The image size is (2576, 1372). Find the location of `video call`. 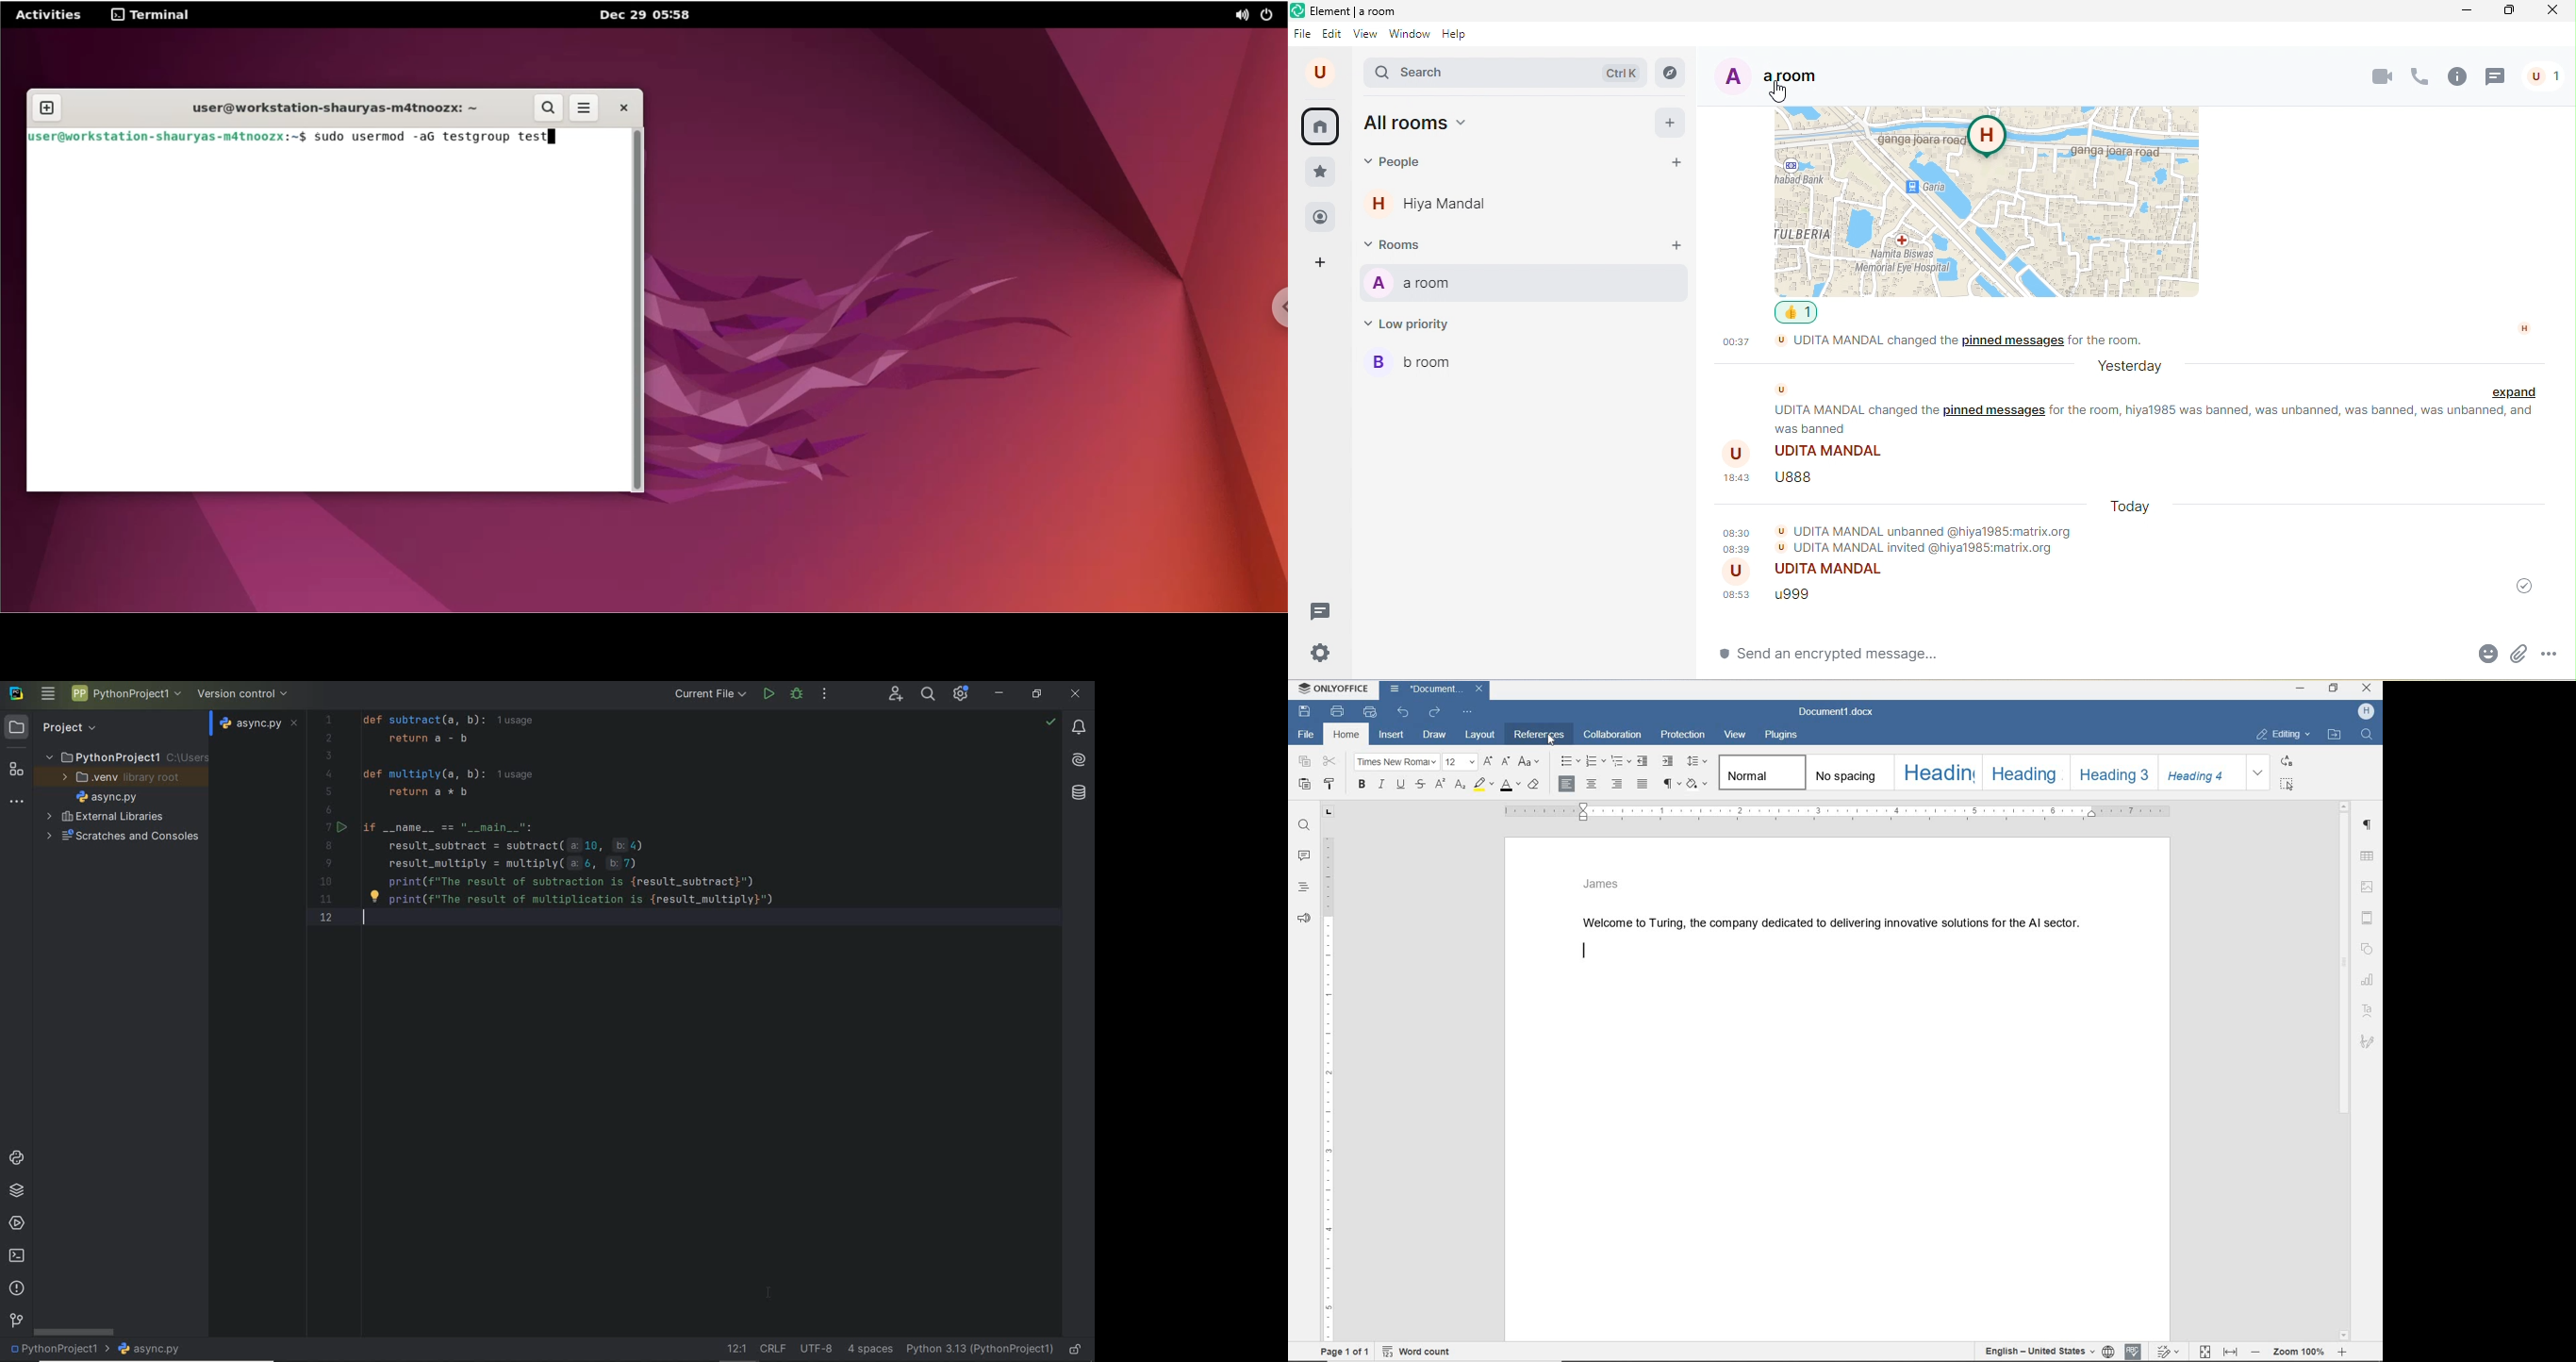

video call is located at coordinates (2382, 77).